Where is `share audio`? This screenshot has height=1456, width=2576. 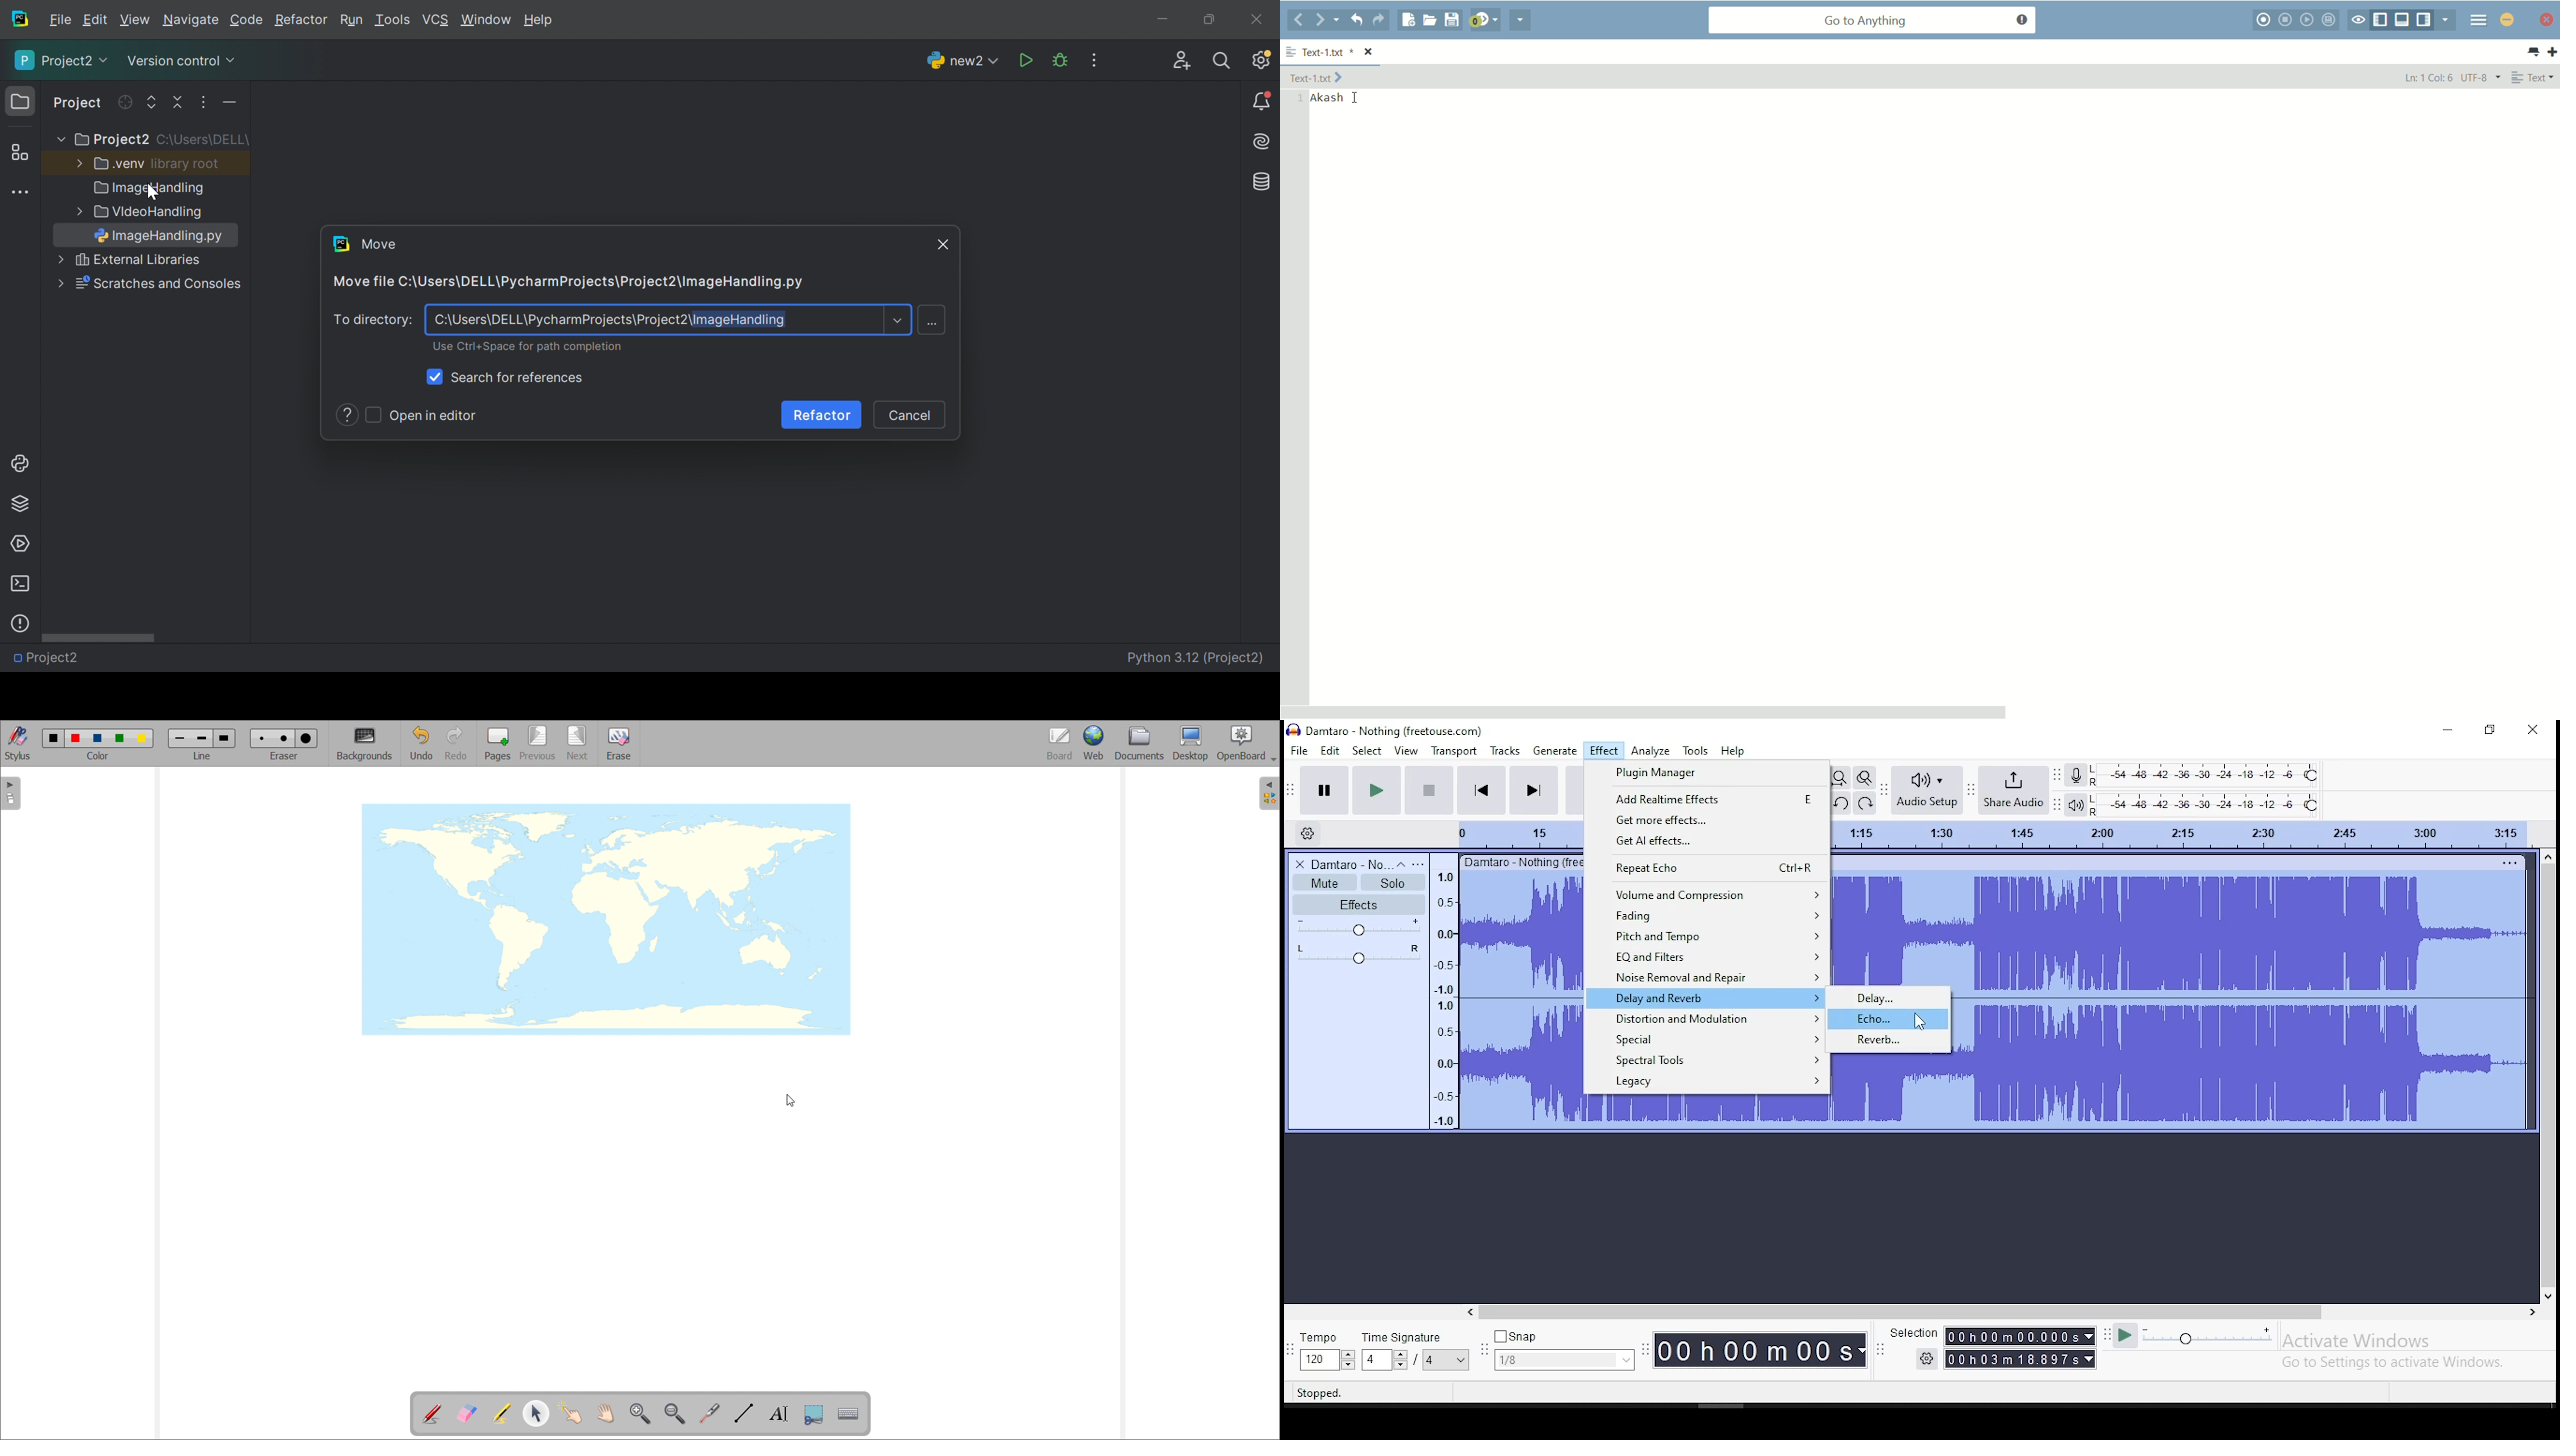
share audio is located at coordinates (2014, 790).